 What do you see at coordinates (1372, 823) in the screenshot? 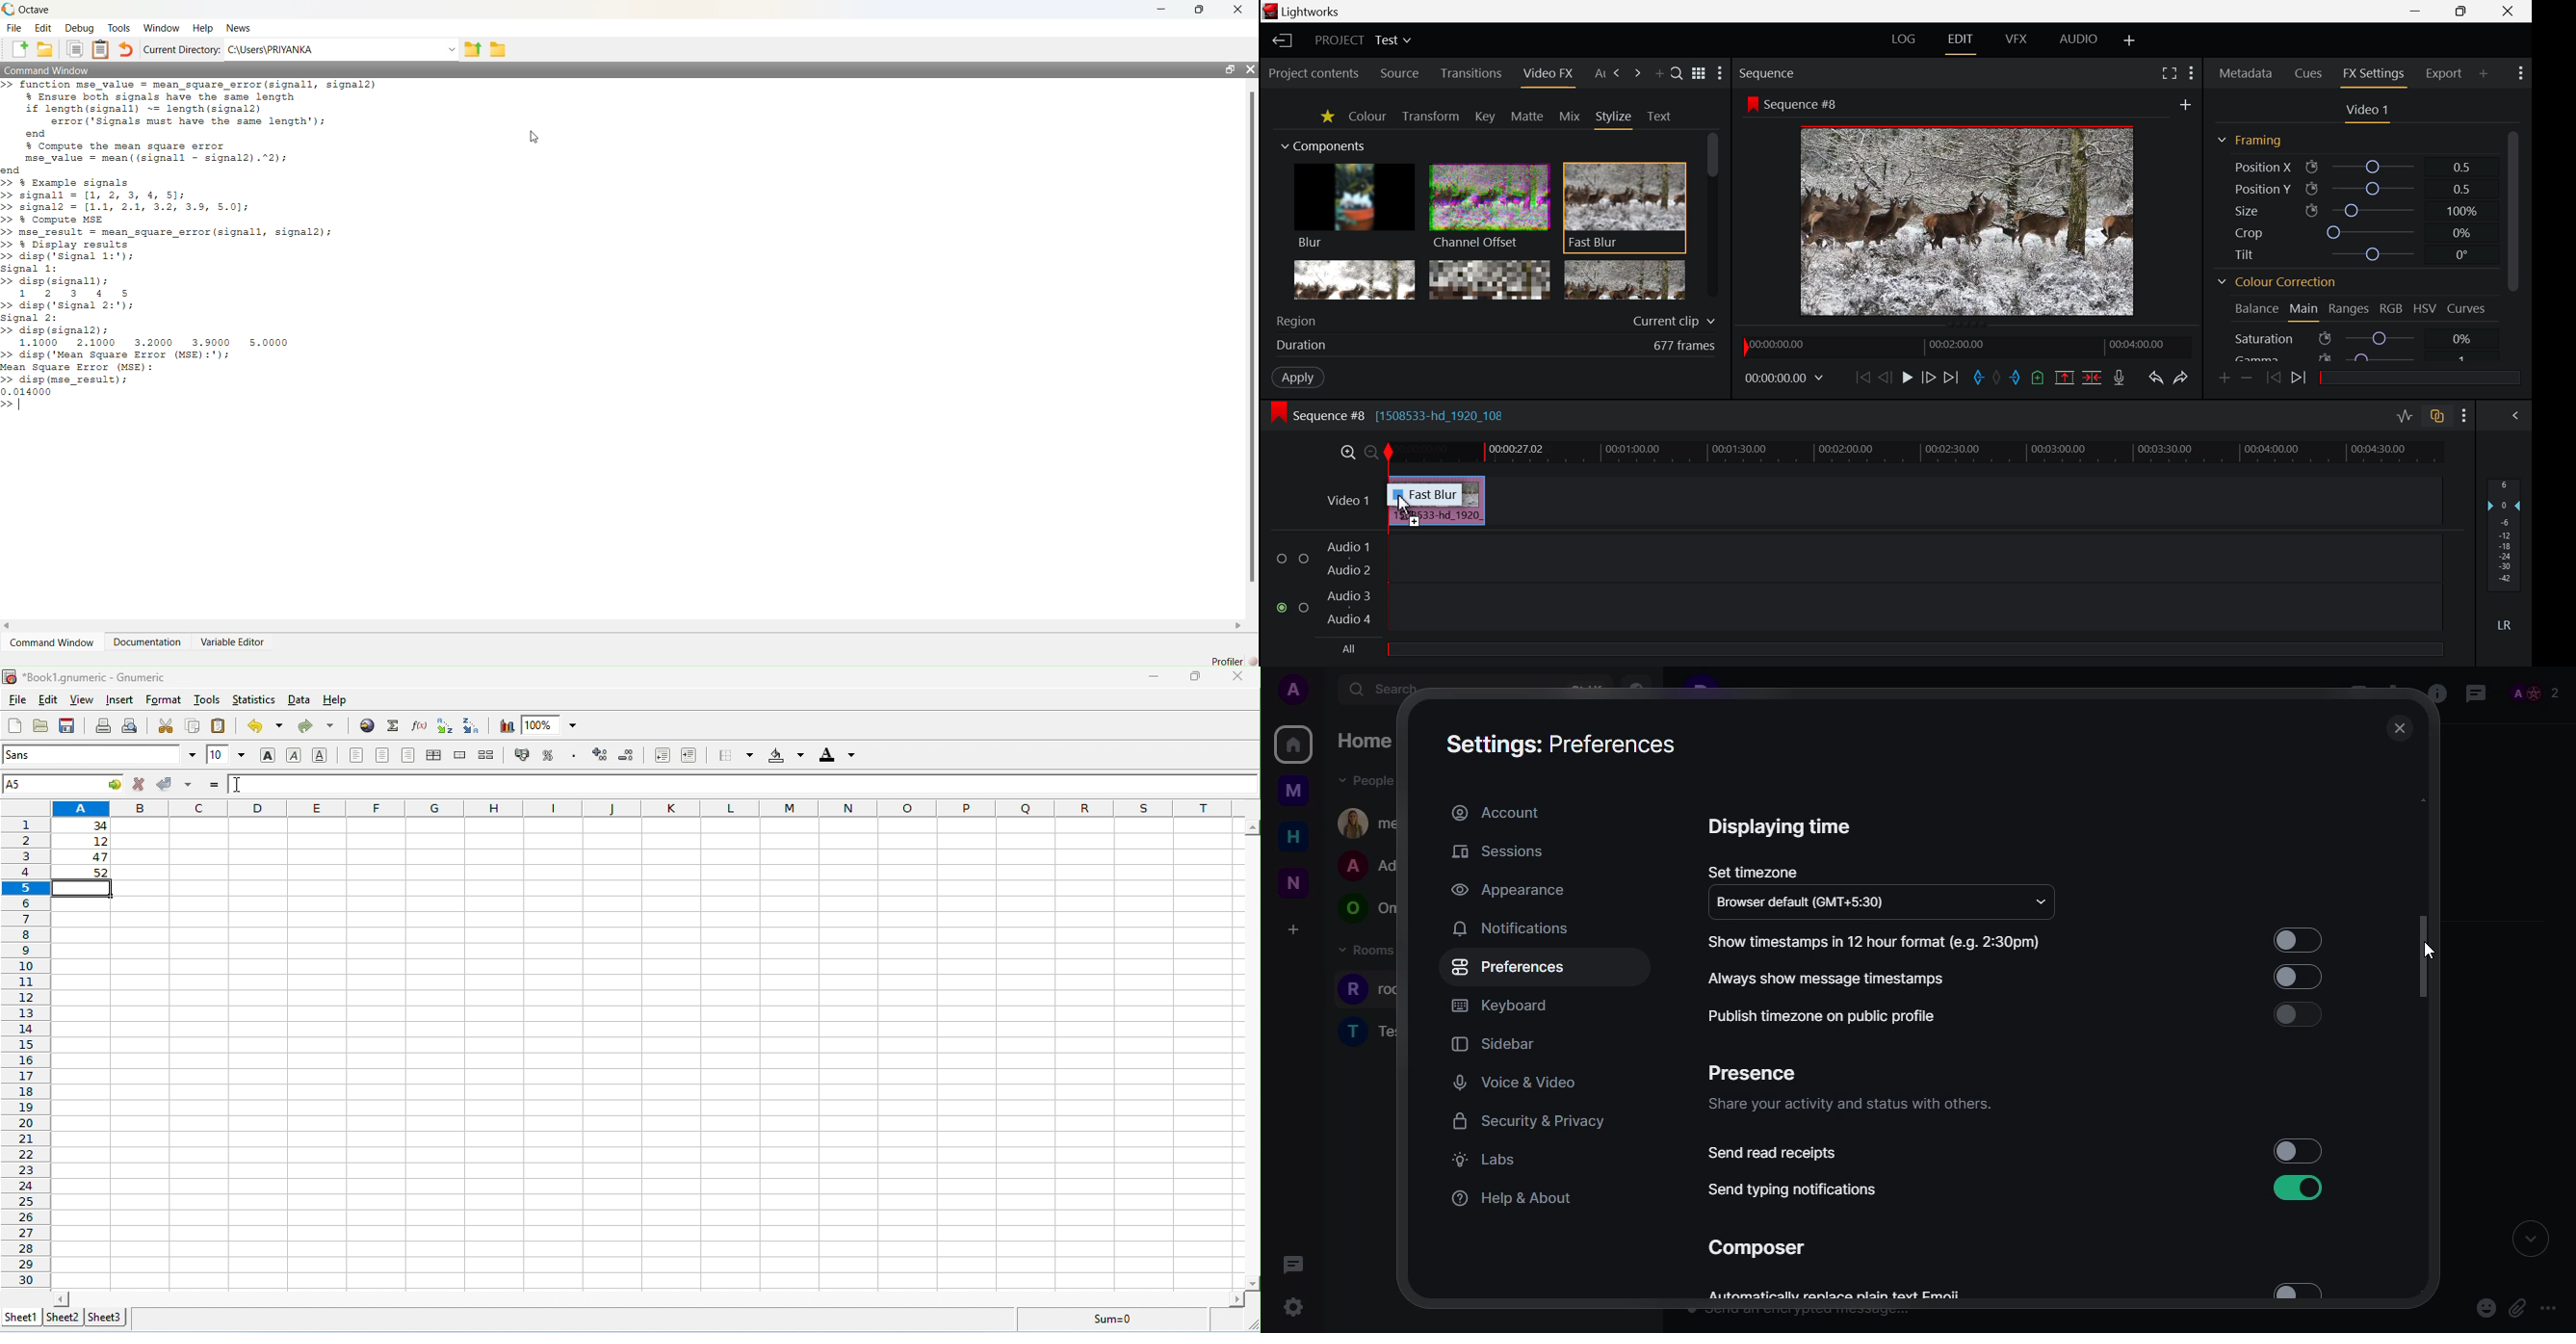
I see `my room` at bounding box center [1372, 823].